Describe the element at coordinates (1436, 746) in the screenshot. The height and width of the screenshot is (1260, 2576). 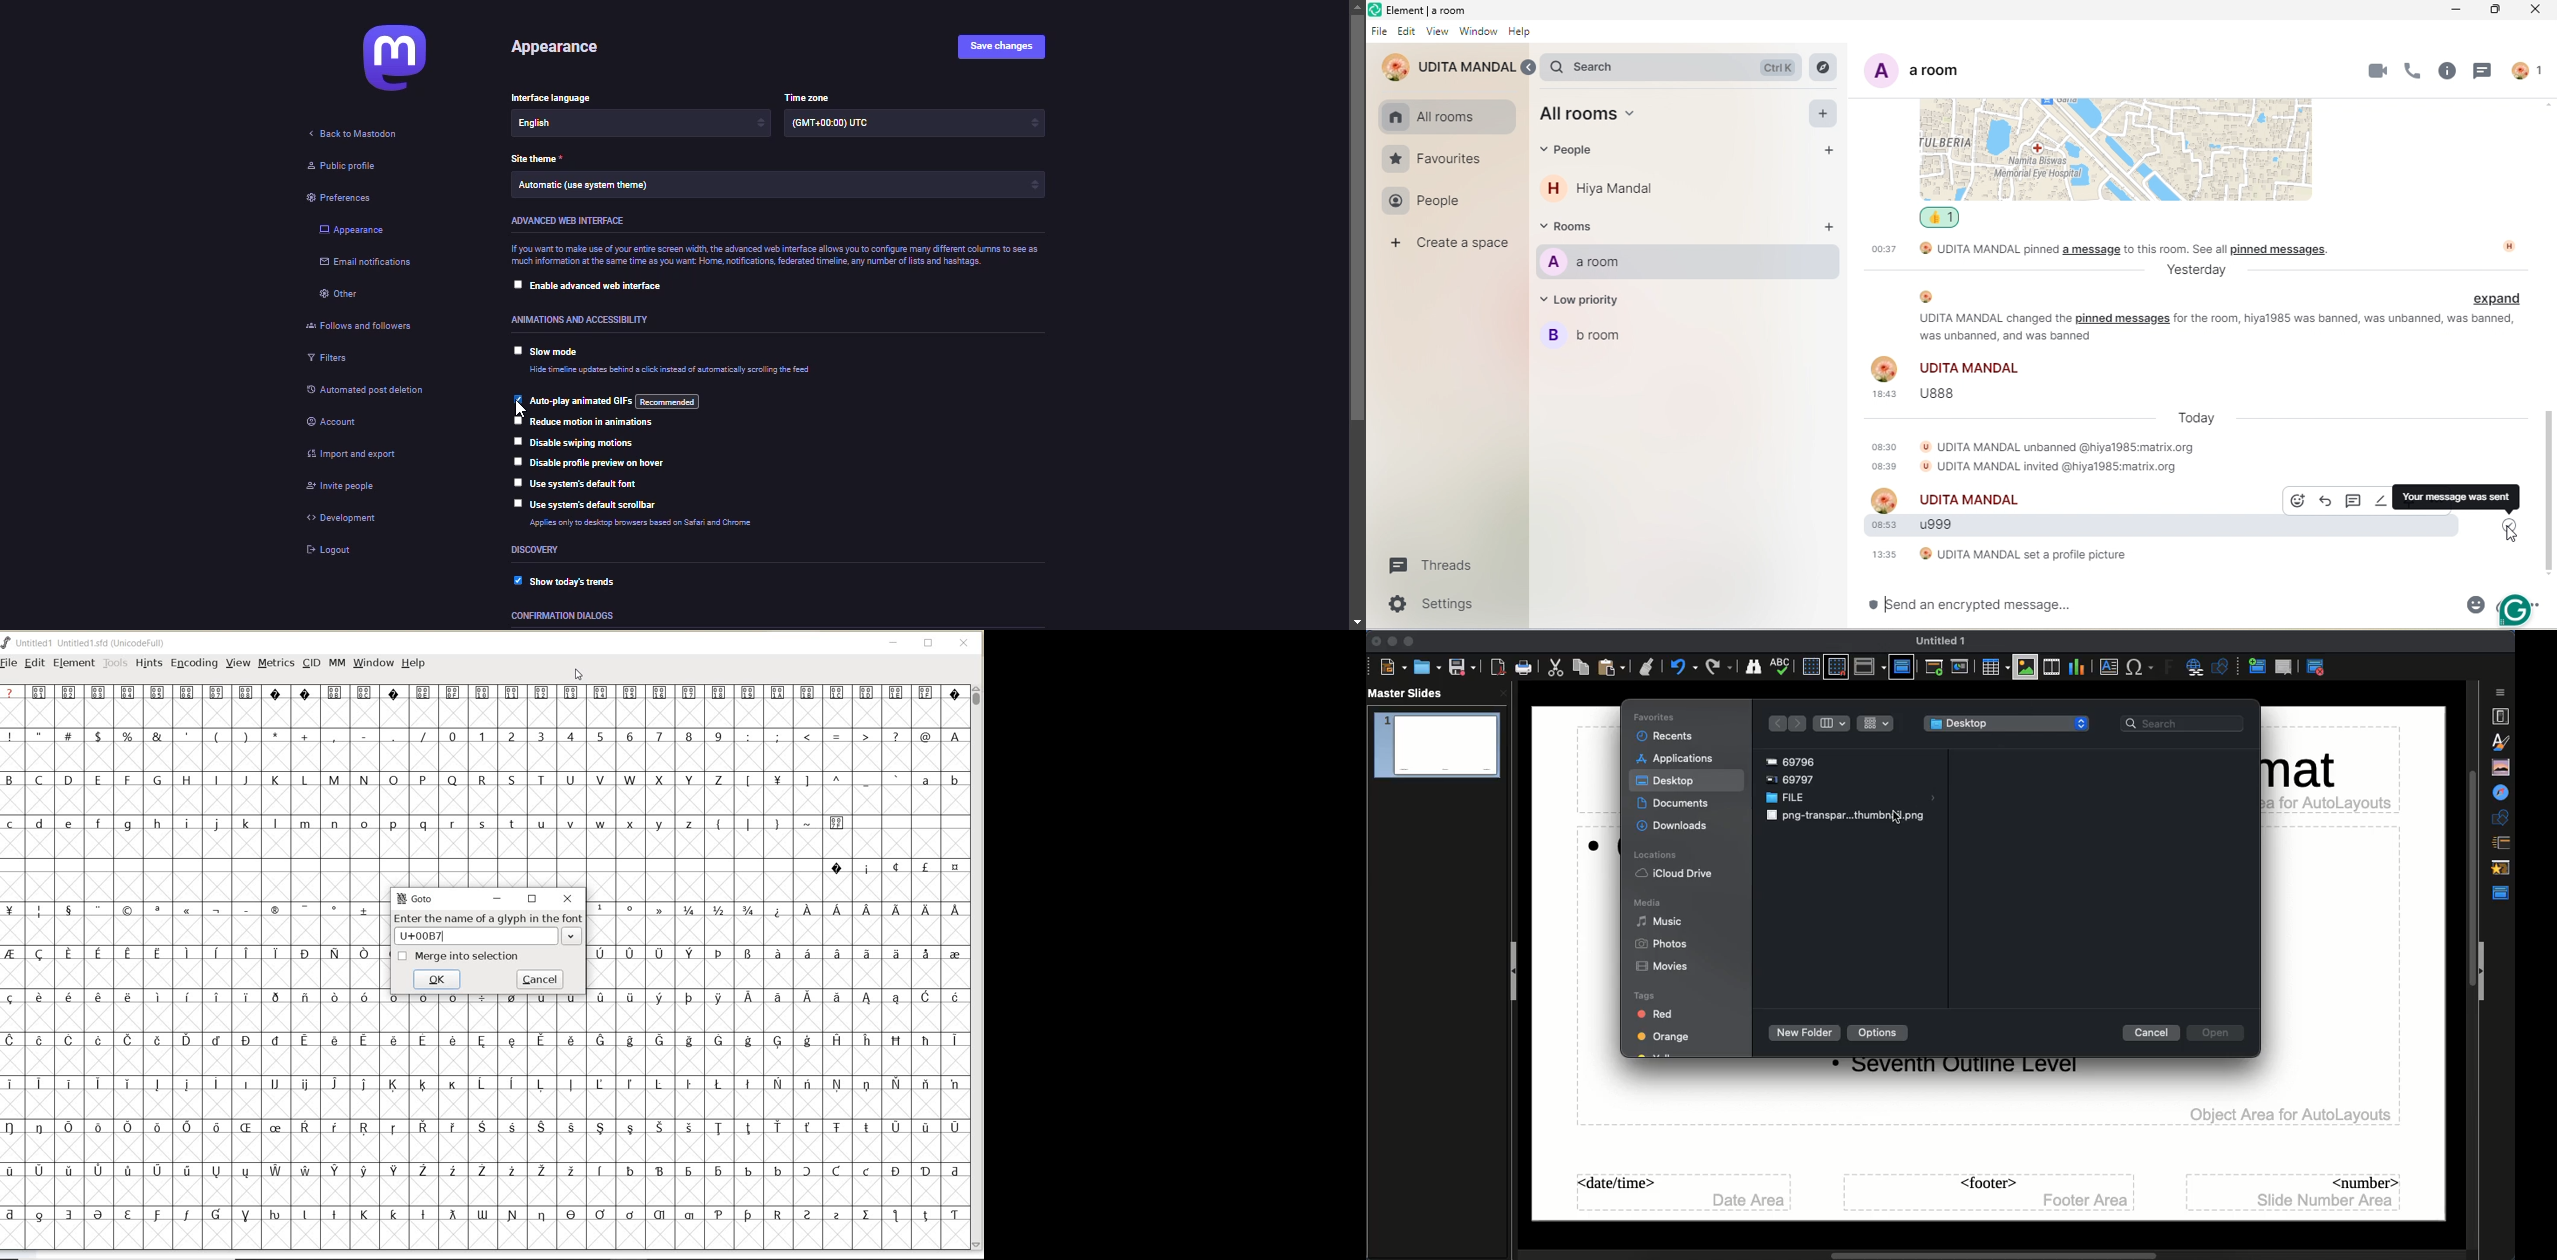
I see `slide 1` at that location.